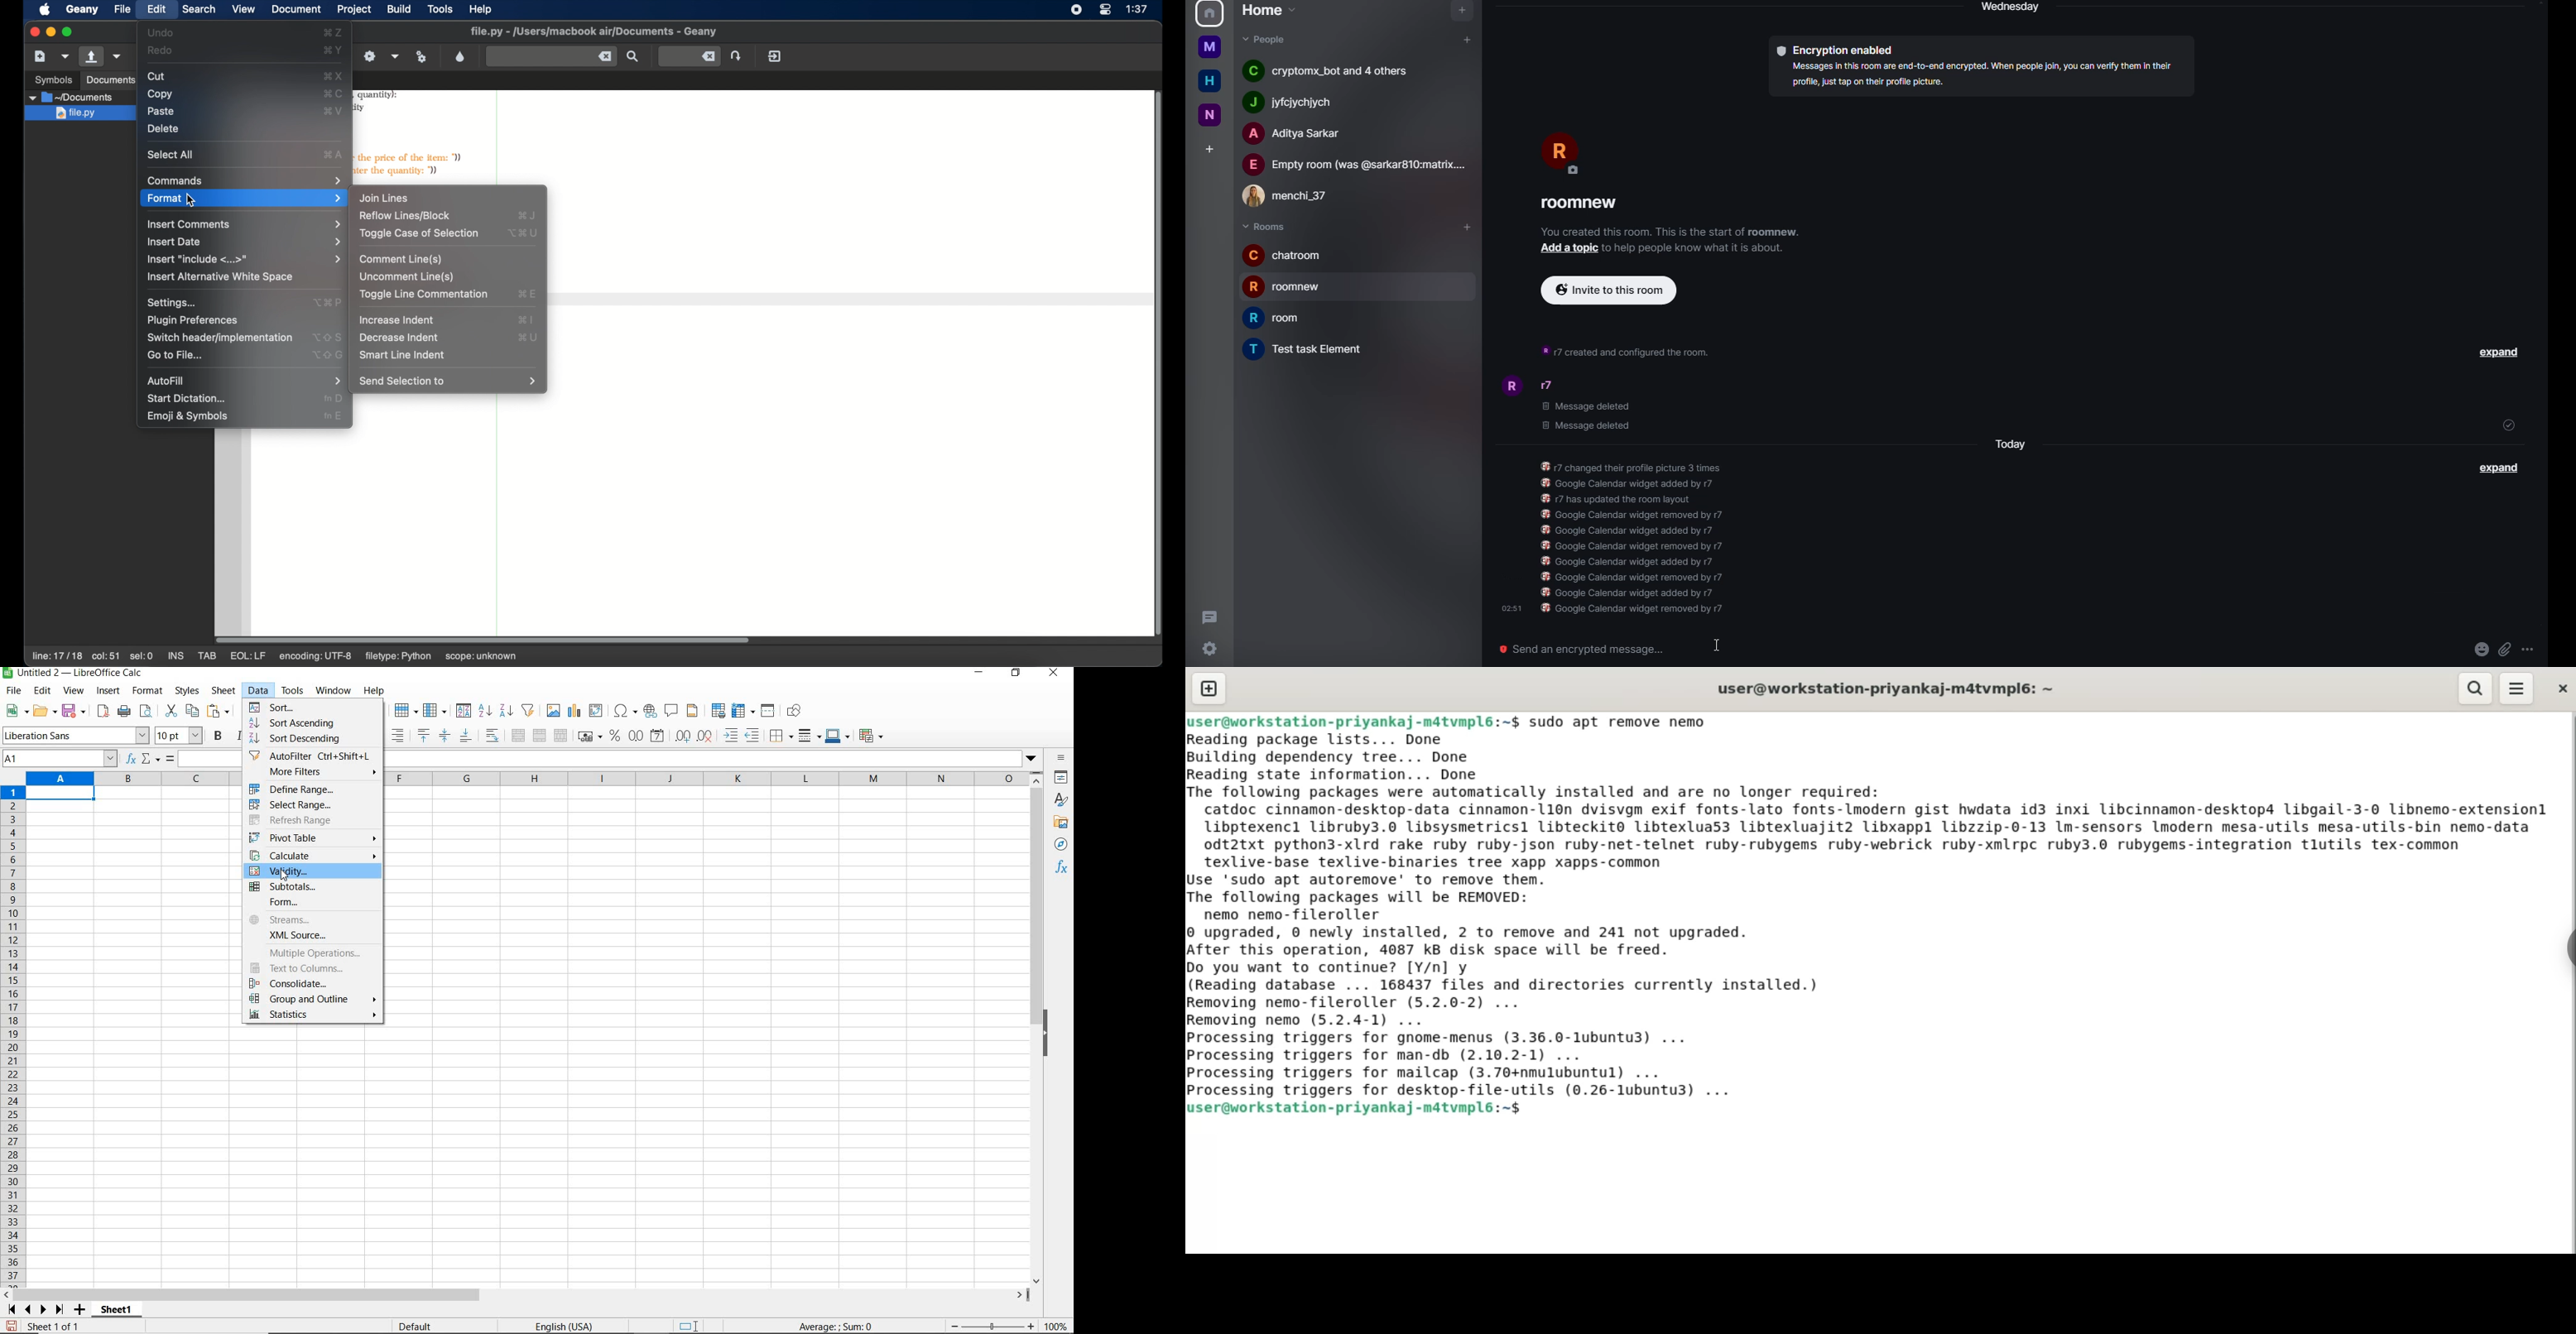 This screenshot has width=2576, height=1344. Describe the element at coordinates (316, 772) in the screenshot. I see `more filters` at that location.